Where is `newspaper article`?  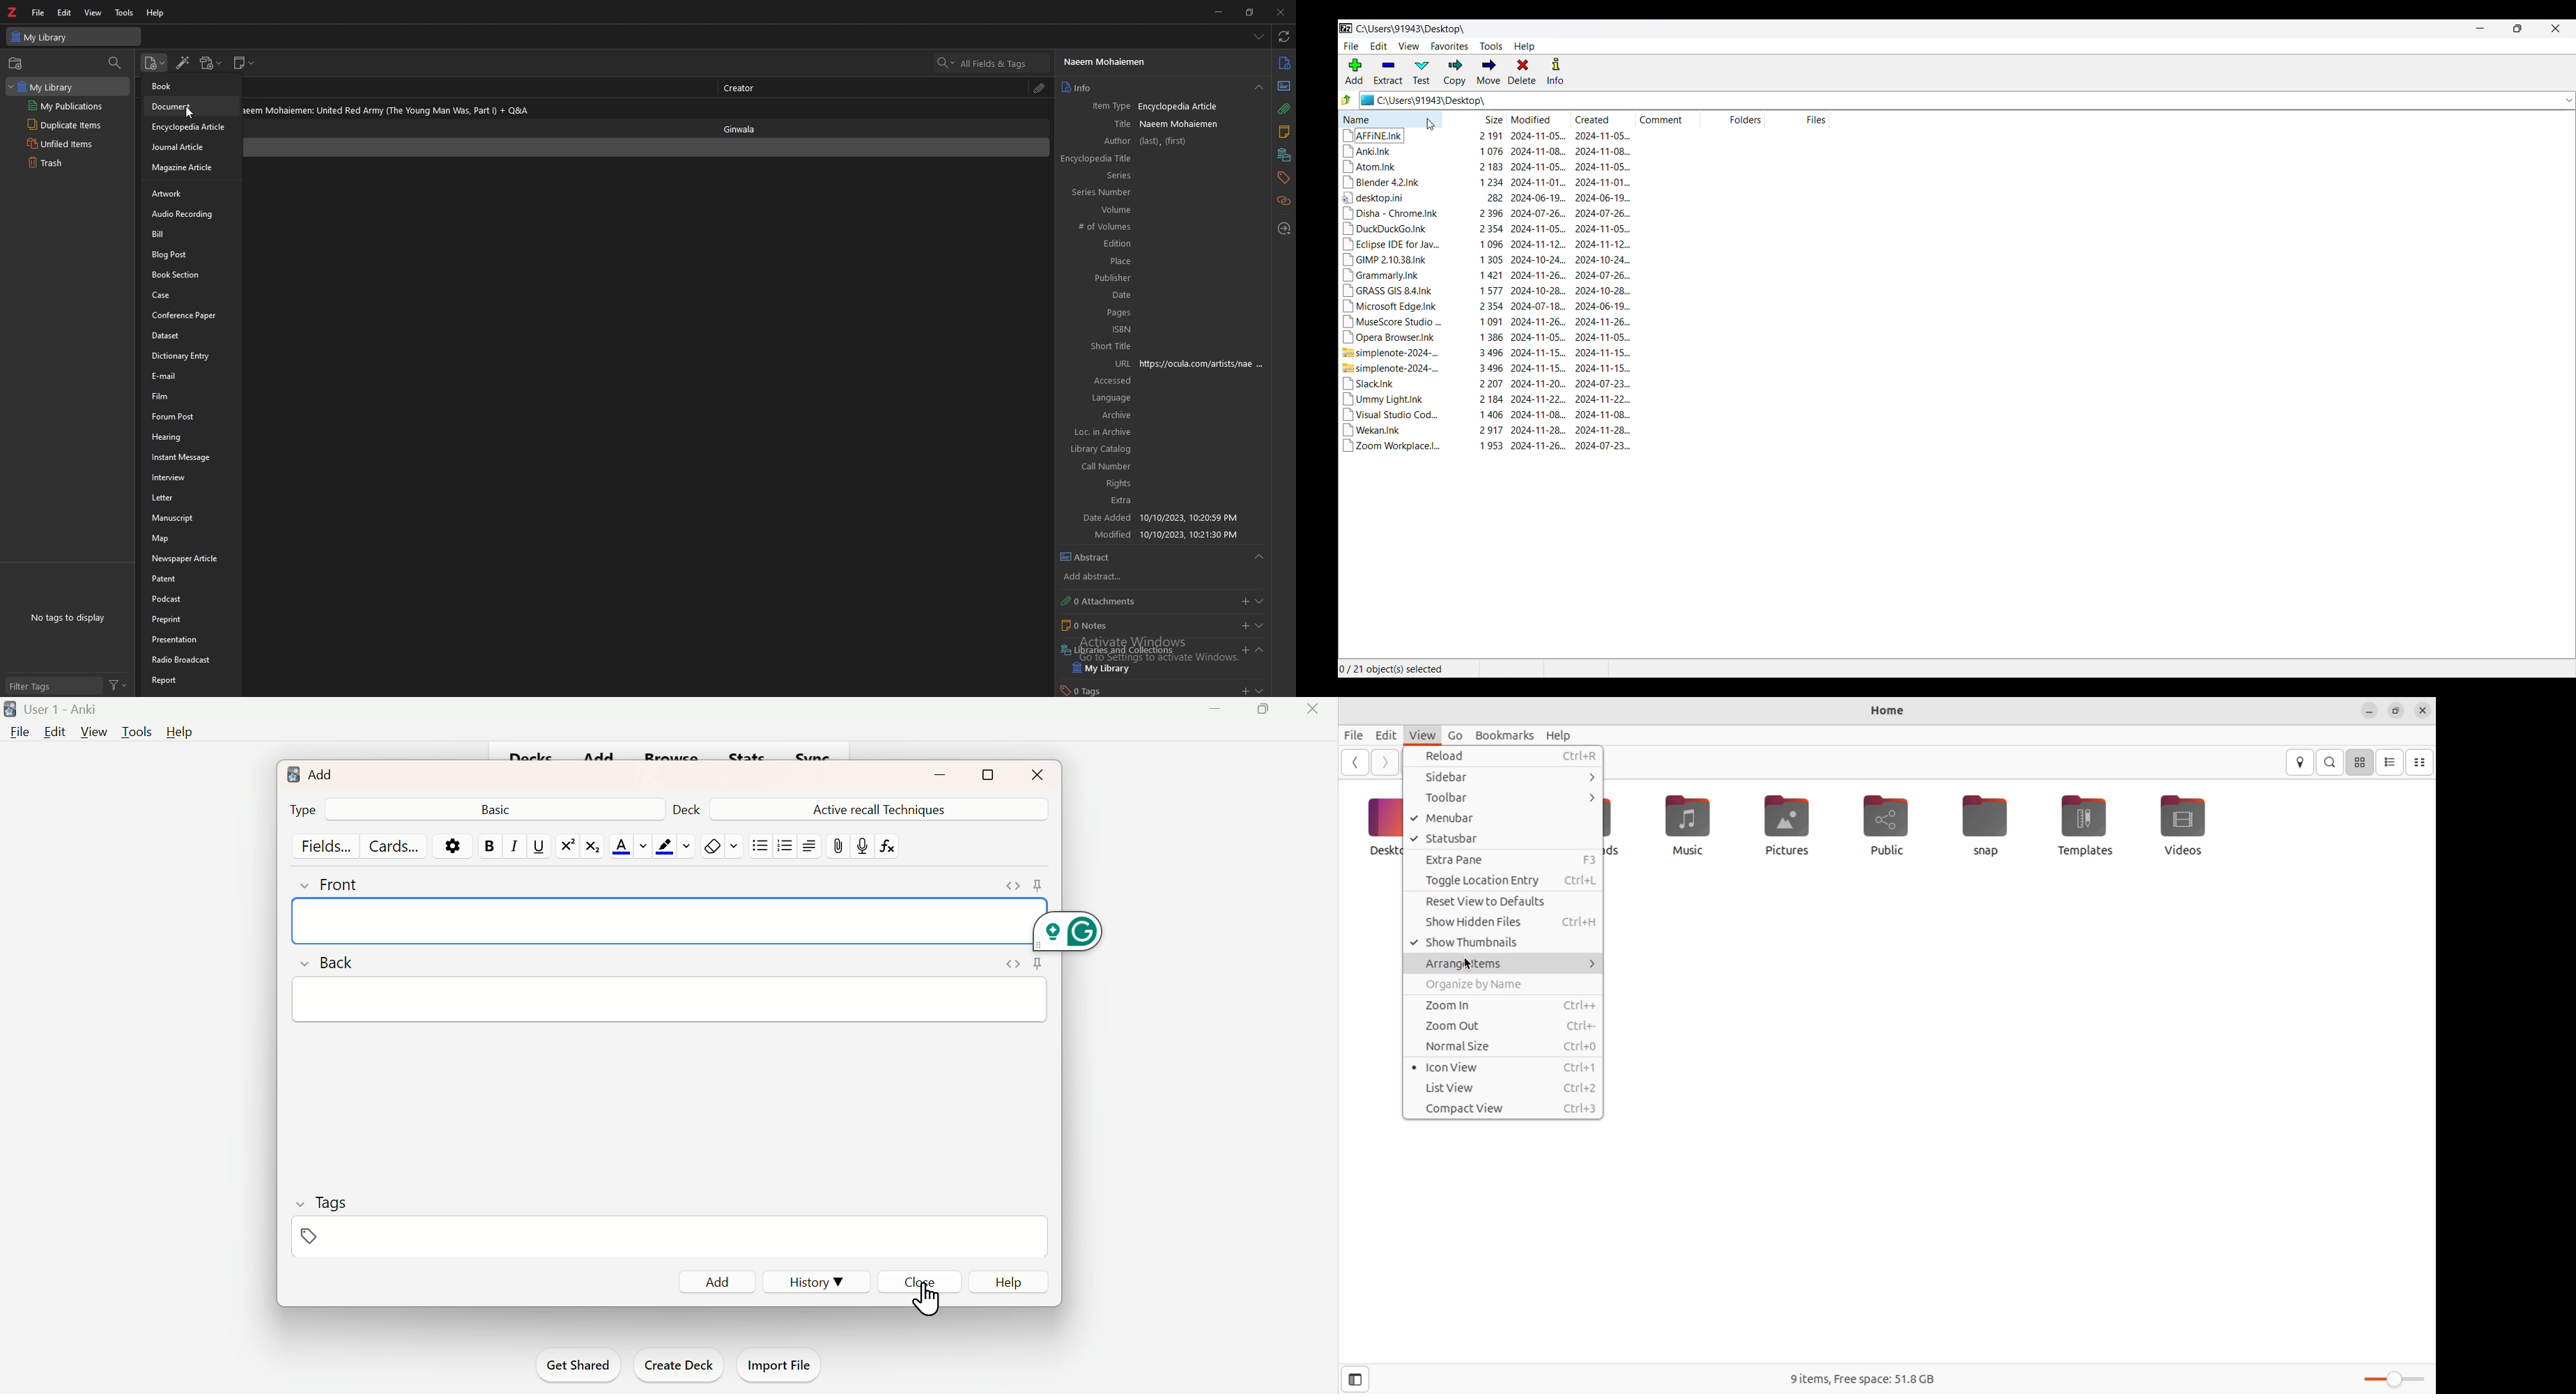 newspaper article is located at coordinates (190, 559).